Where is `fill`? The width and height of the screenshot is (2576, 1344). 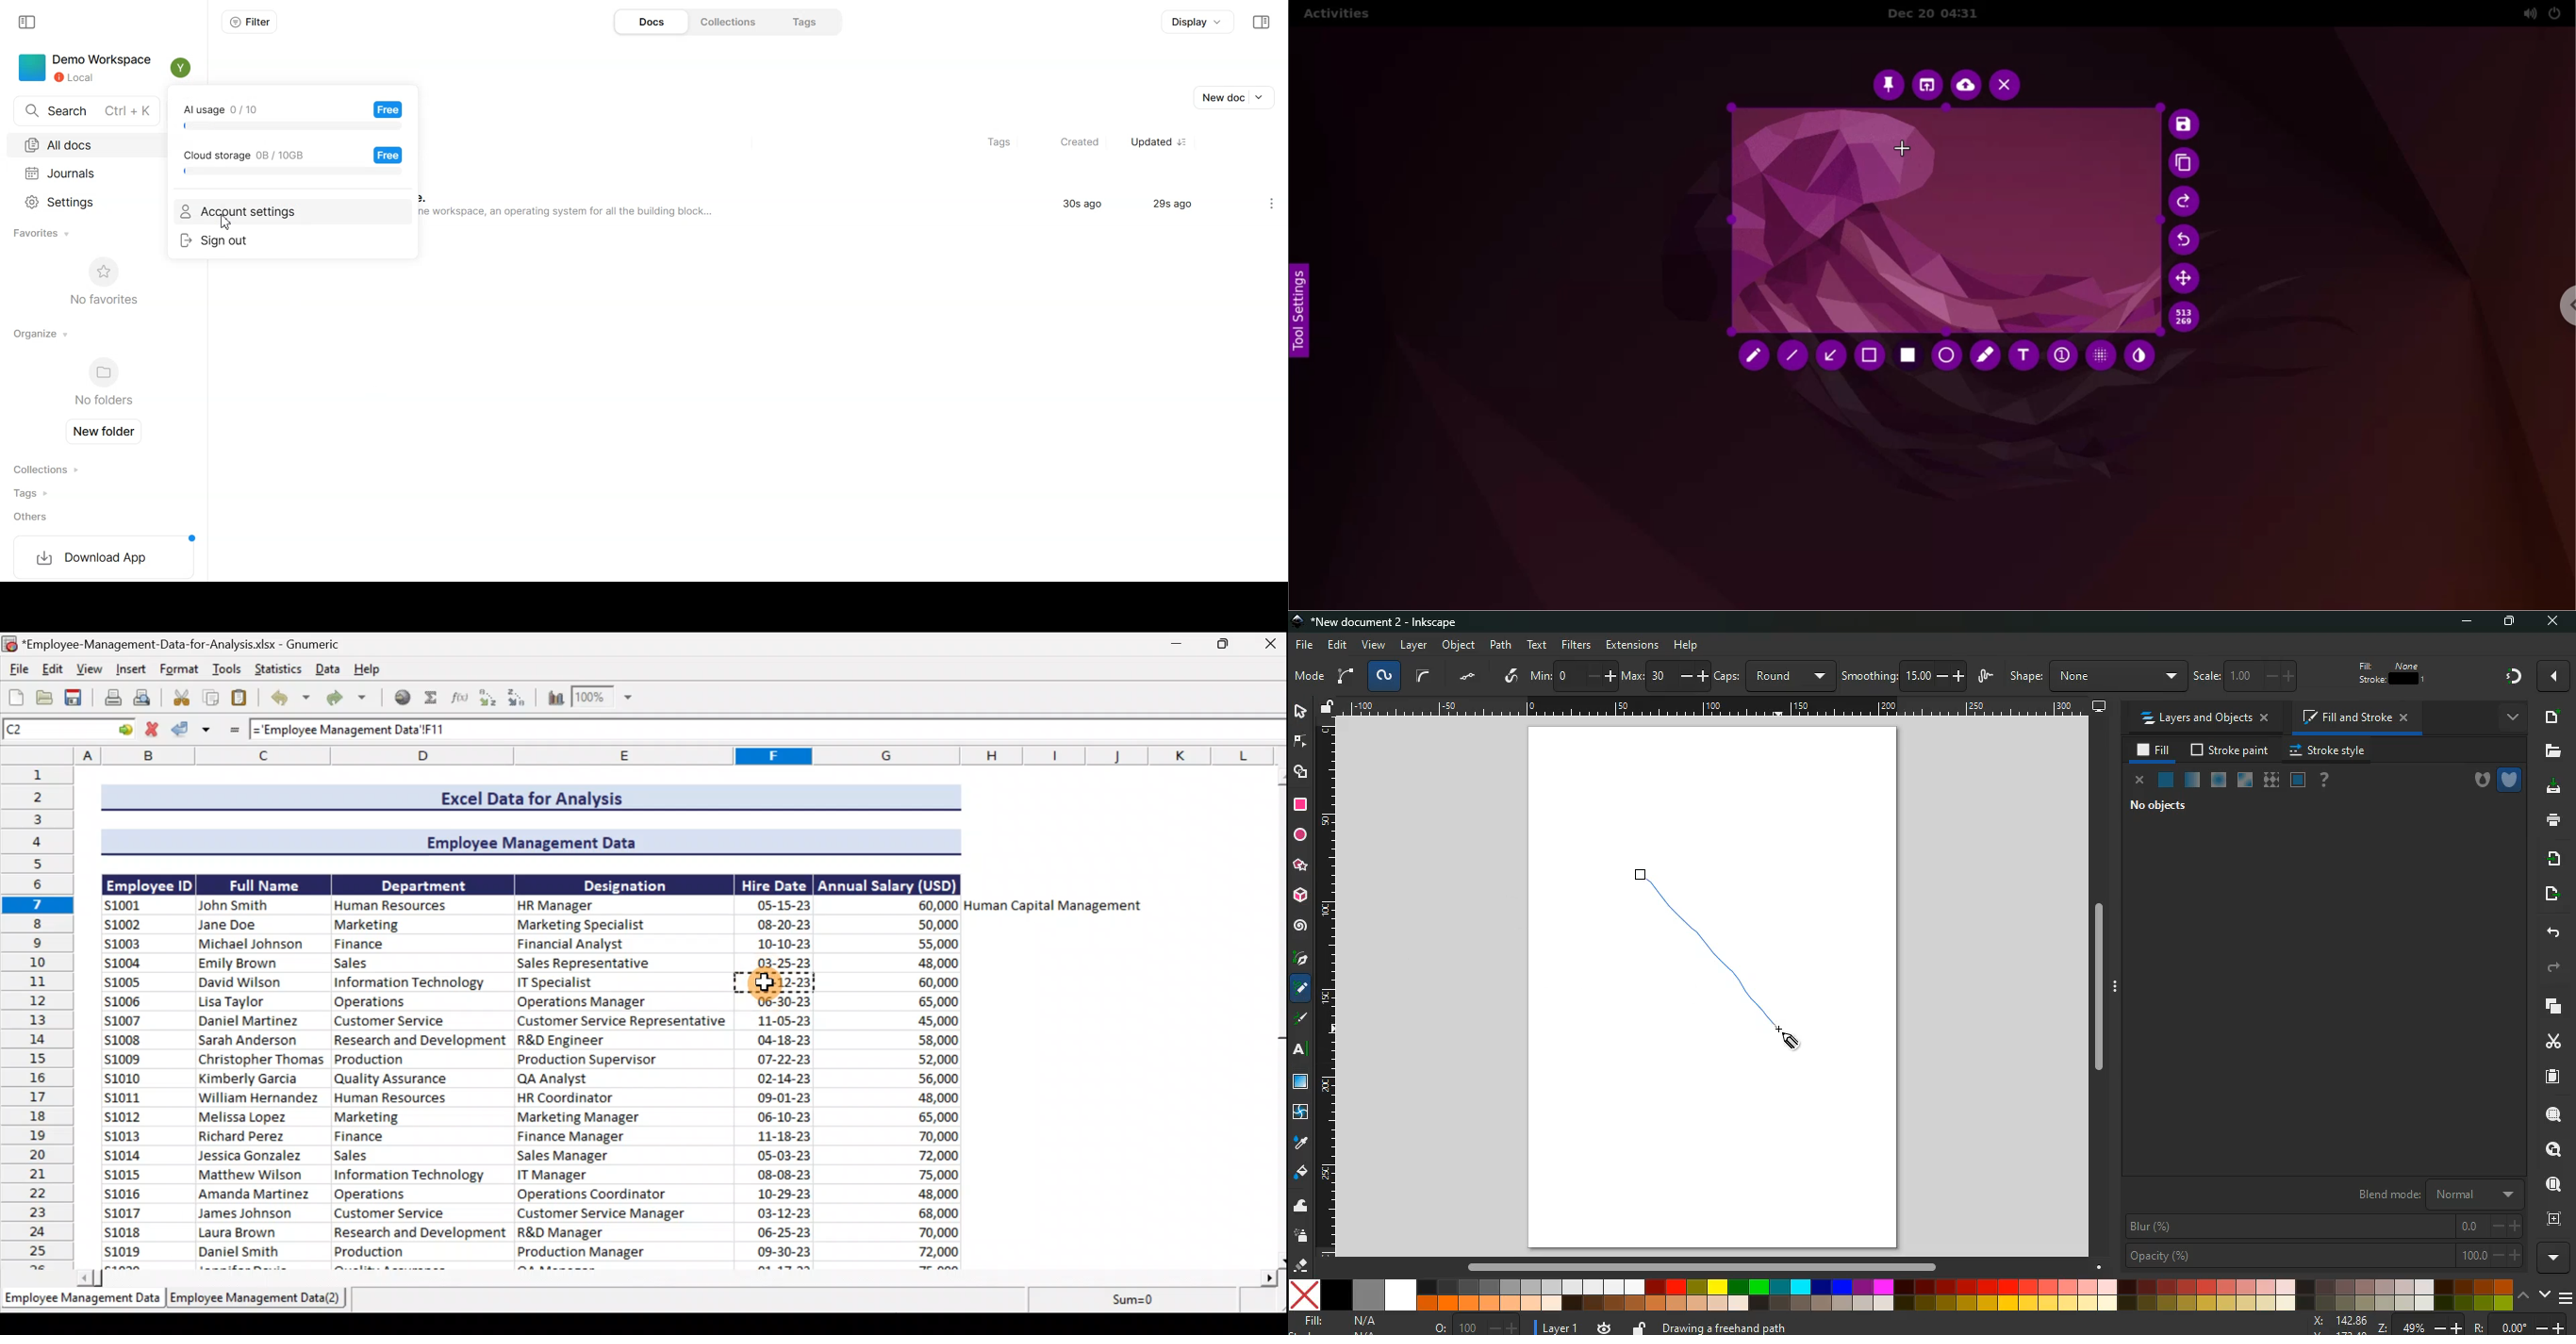 fill is located at coordinates (1301, 1173).